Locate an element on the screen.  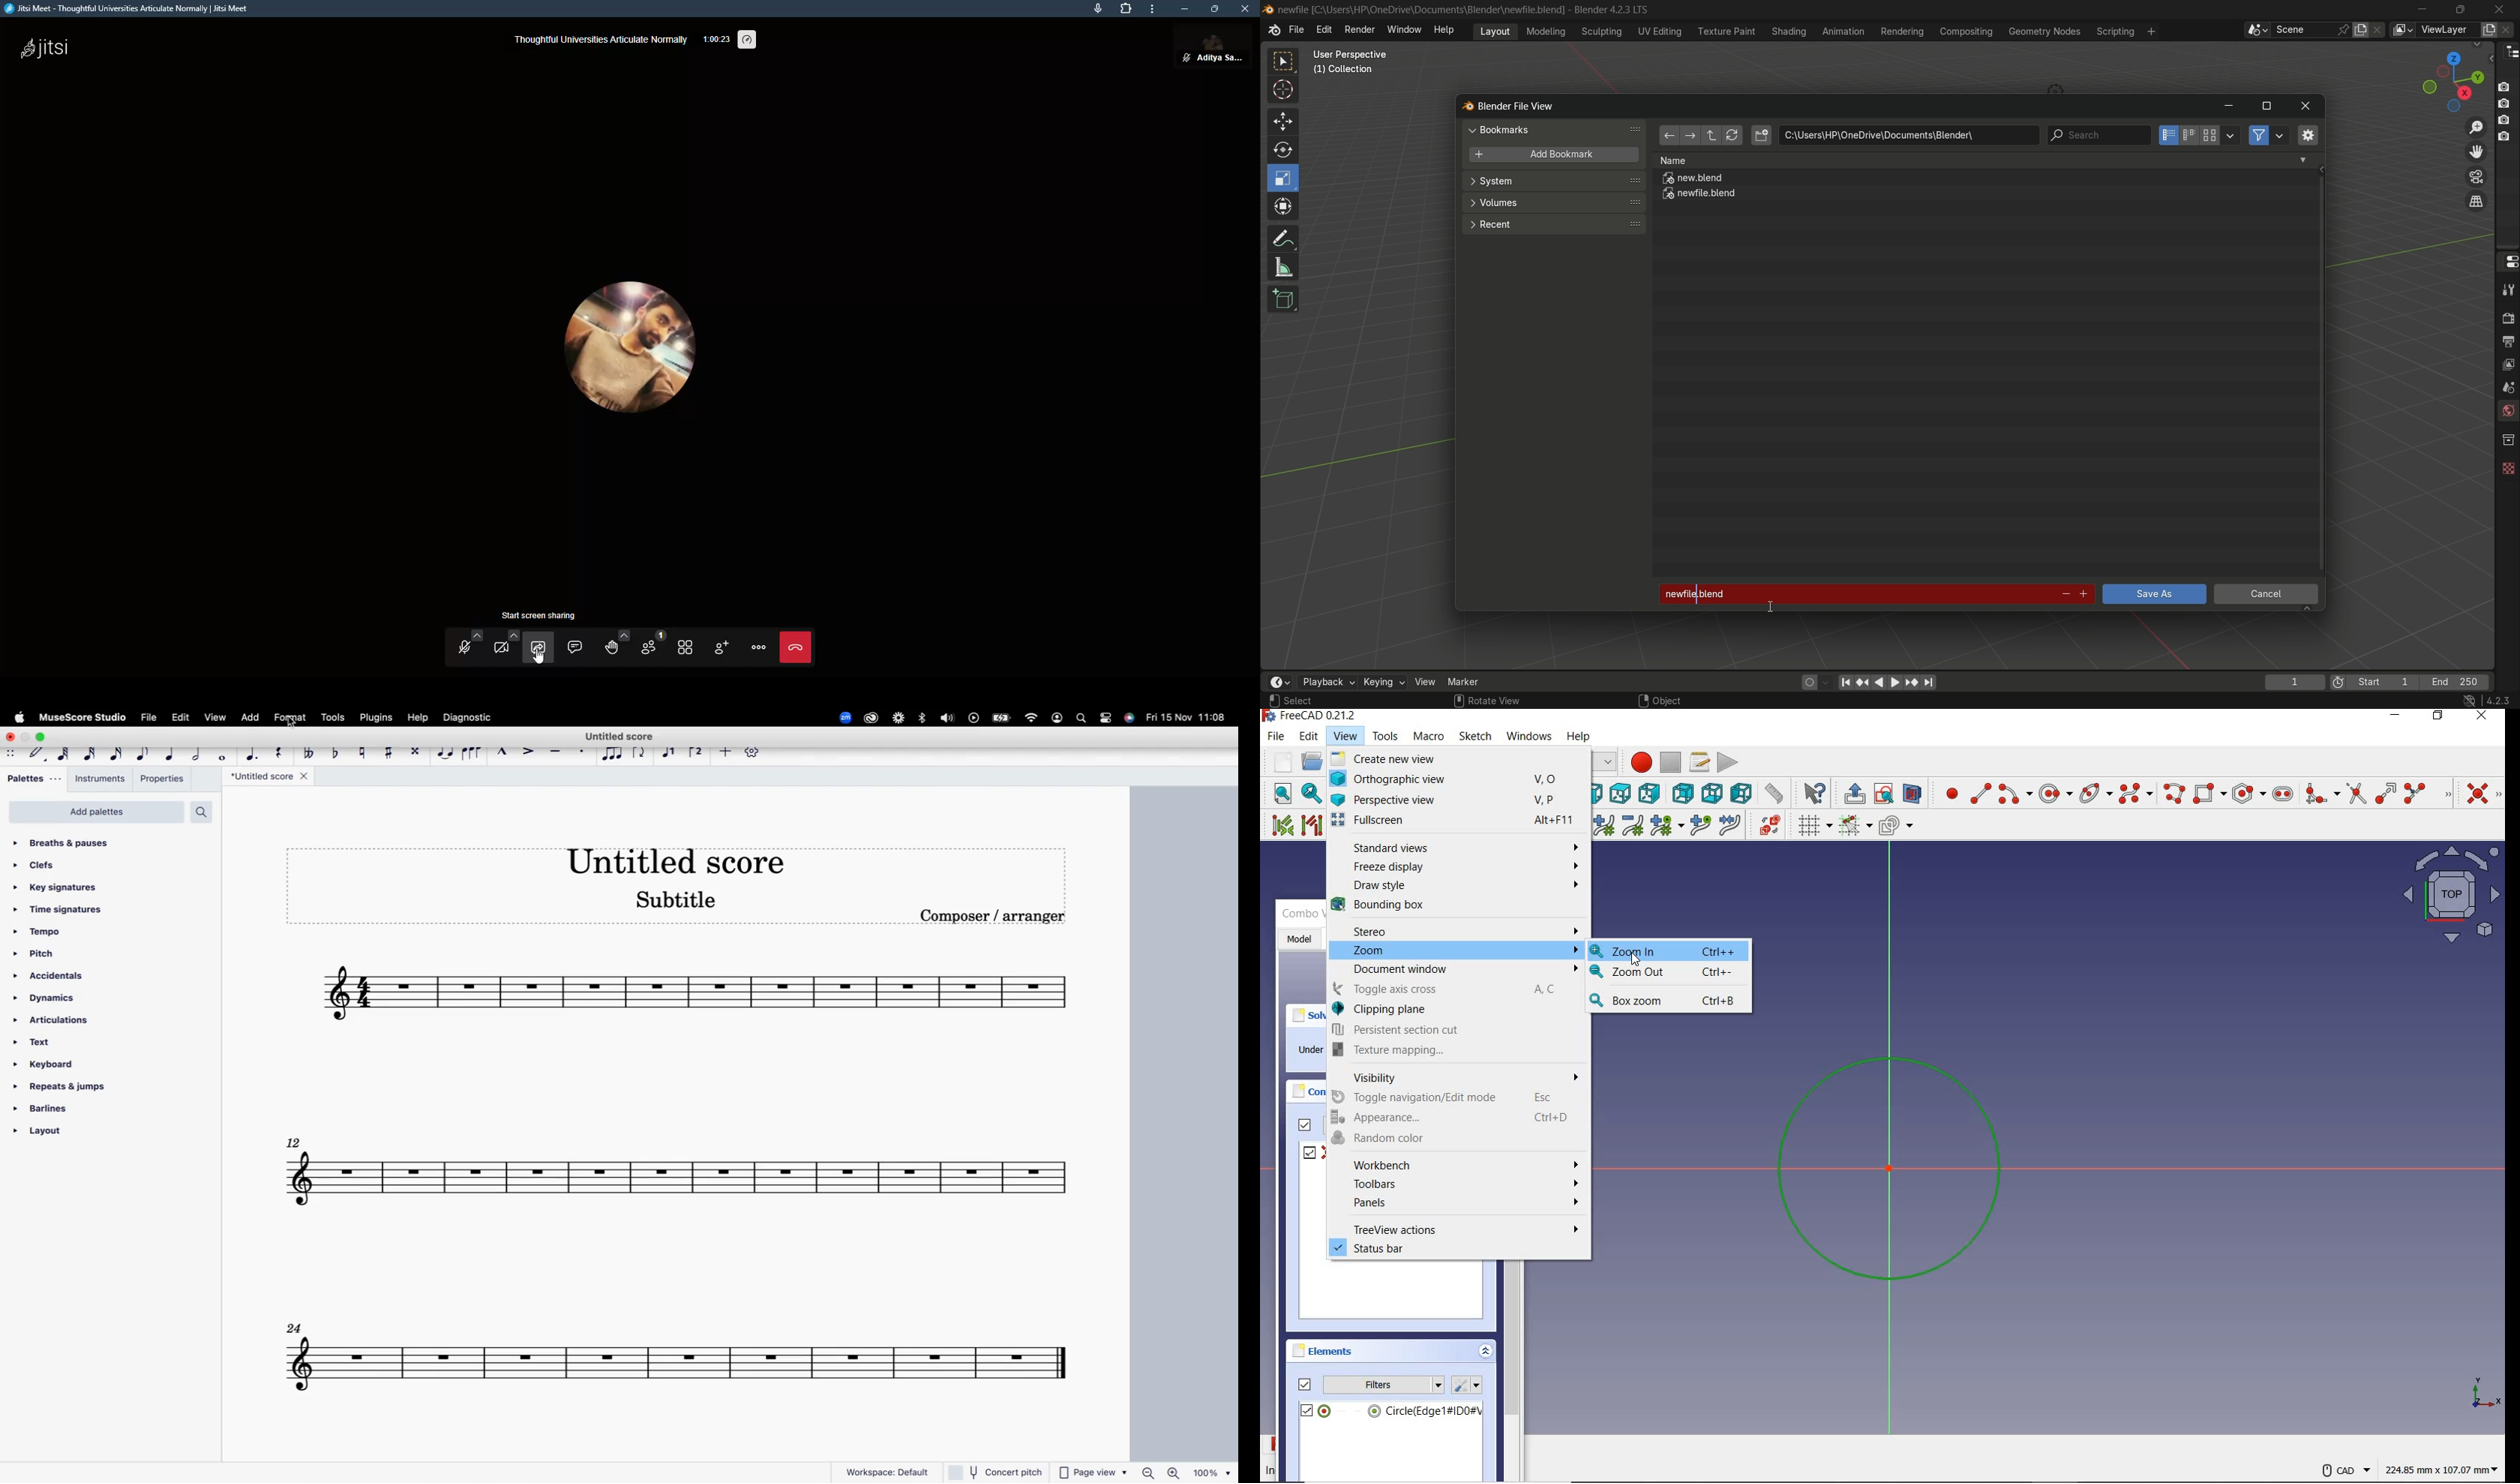
Toolbars  is located at coordinates (1459, 1184).